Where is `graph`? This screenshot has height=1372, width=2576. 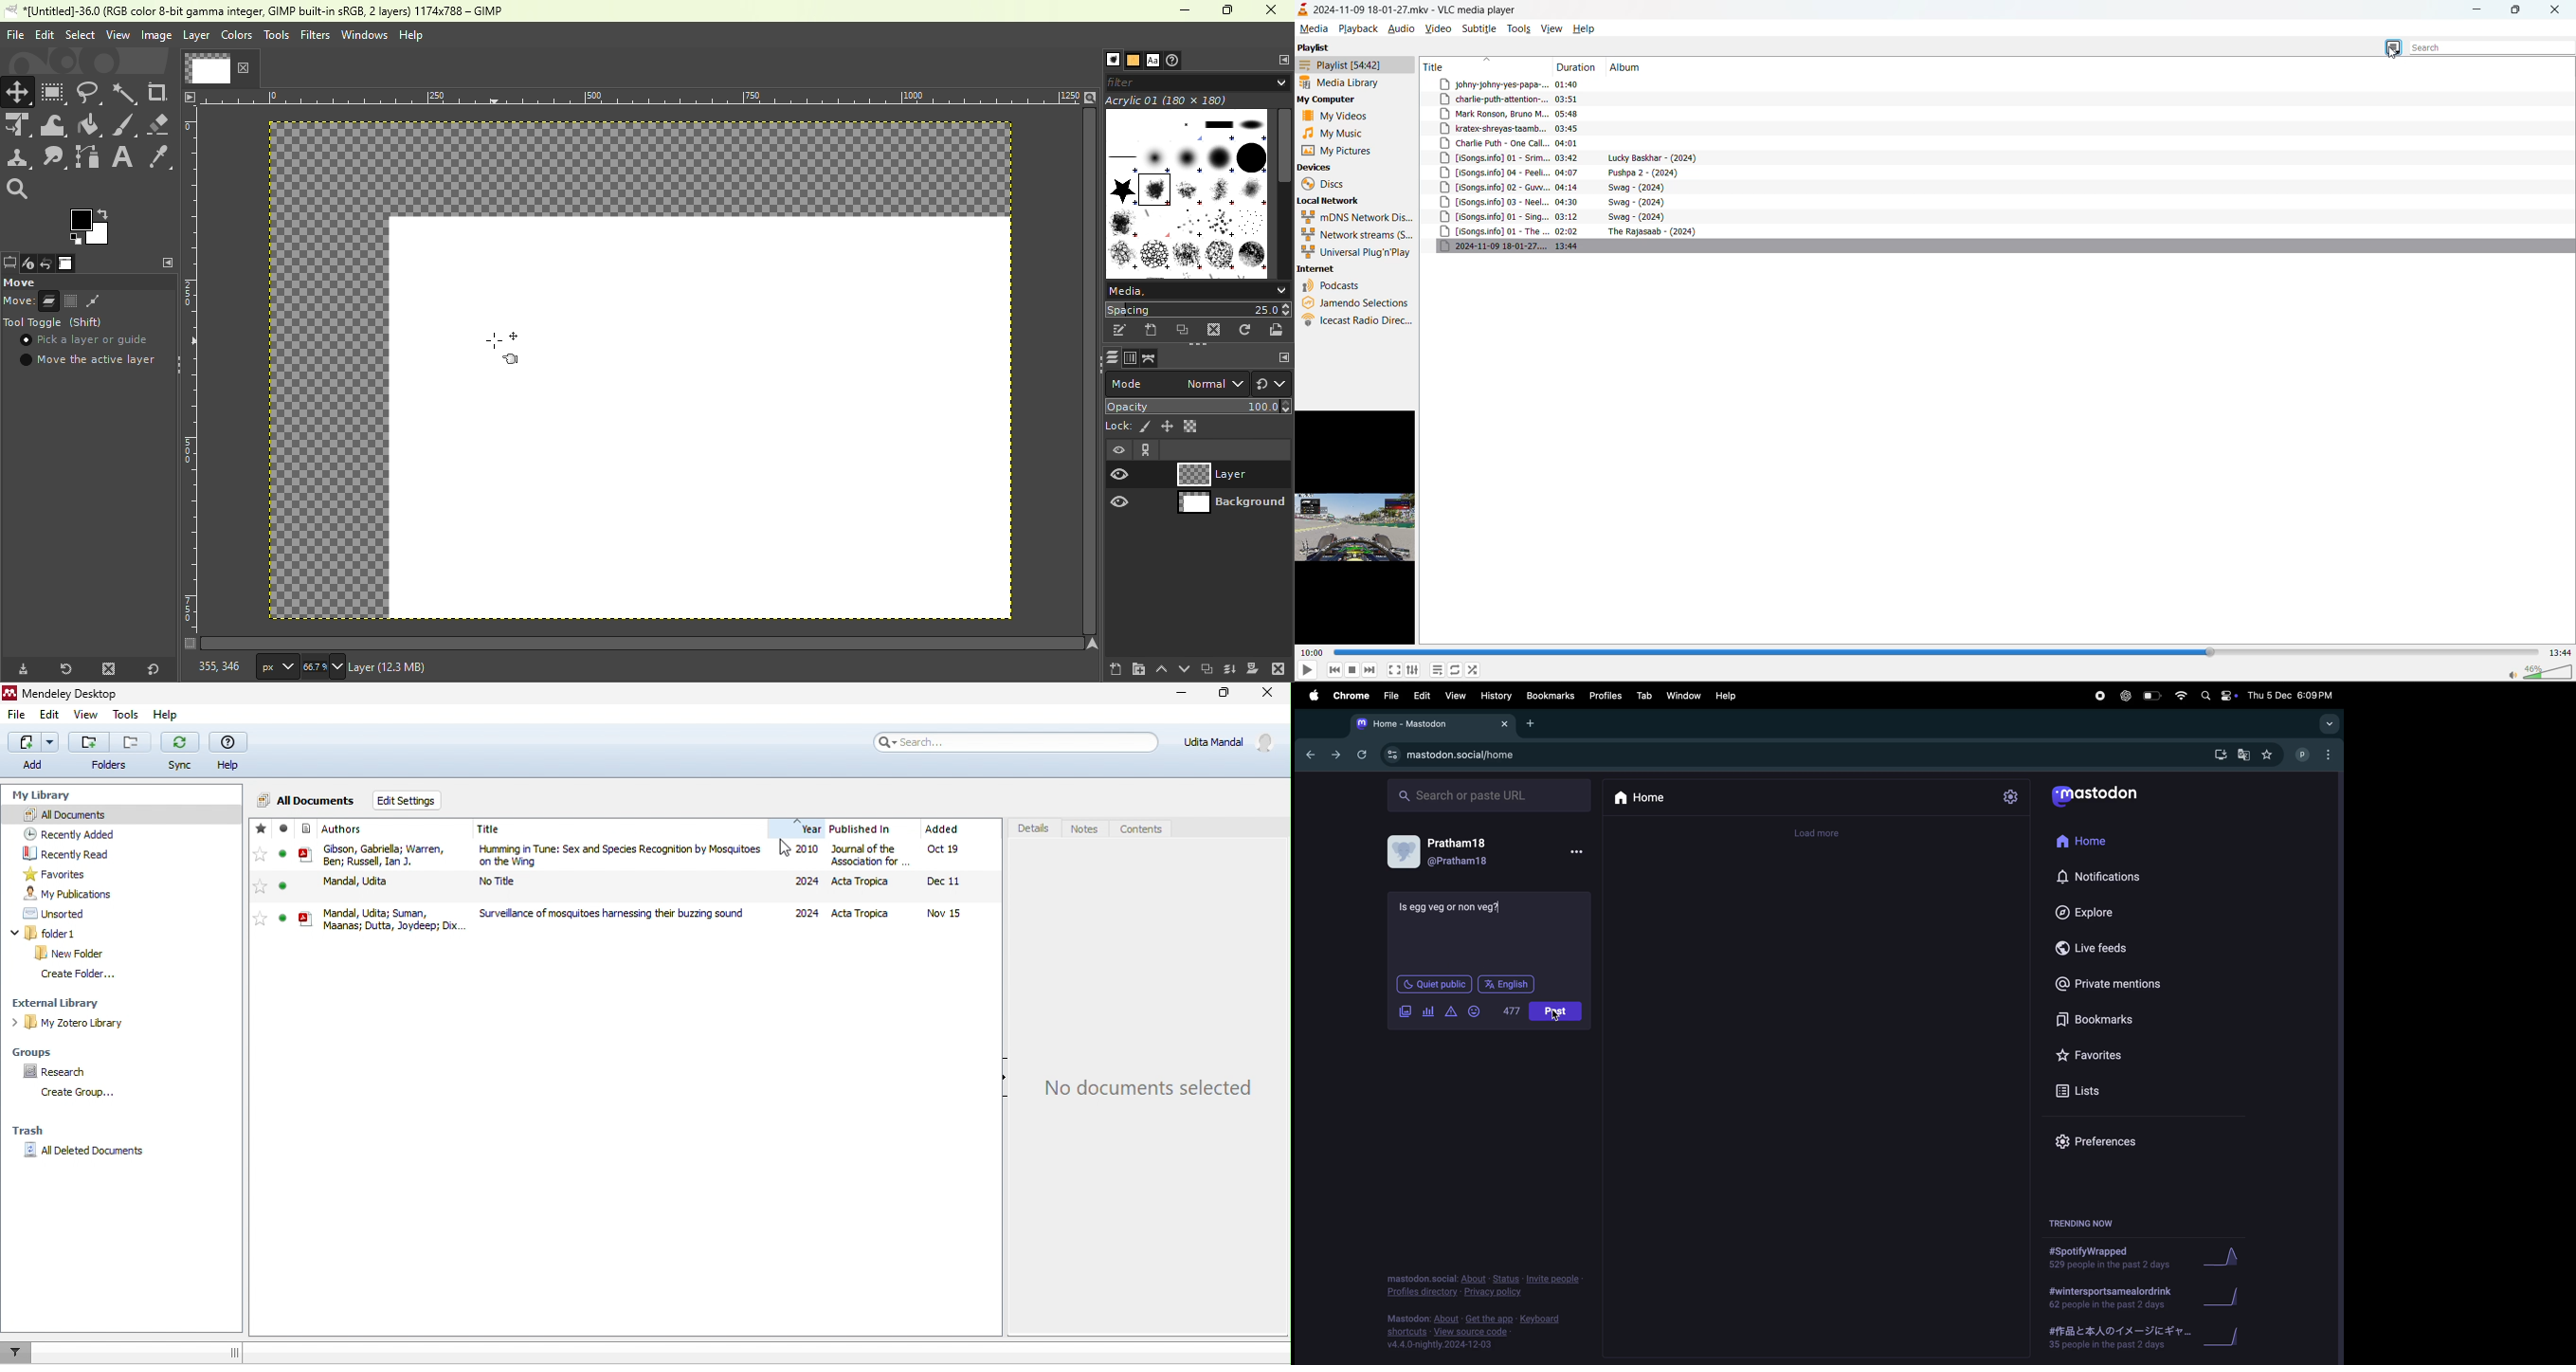
graph is located at coordinates (2228, 1340).